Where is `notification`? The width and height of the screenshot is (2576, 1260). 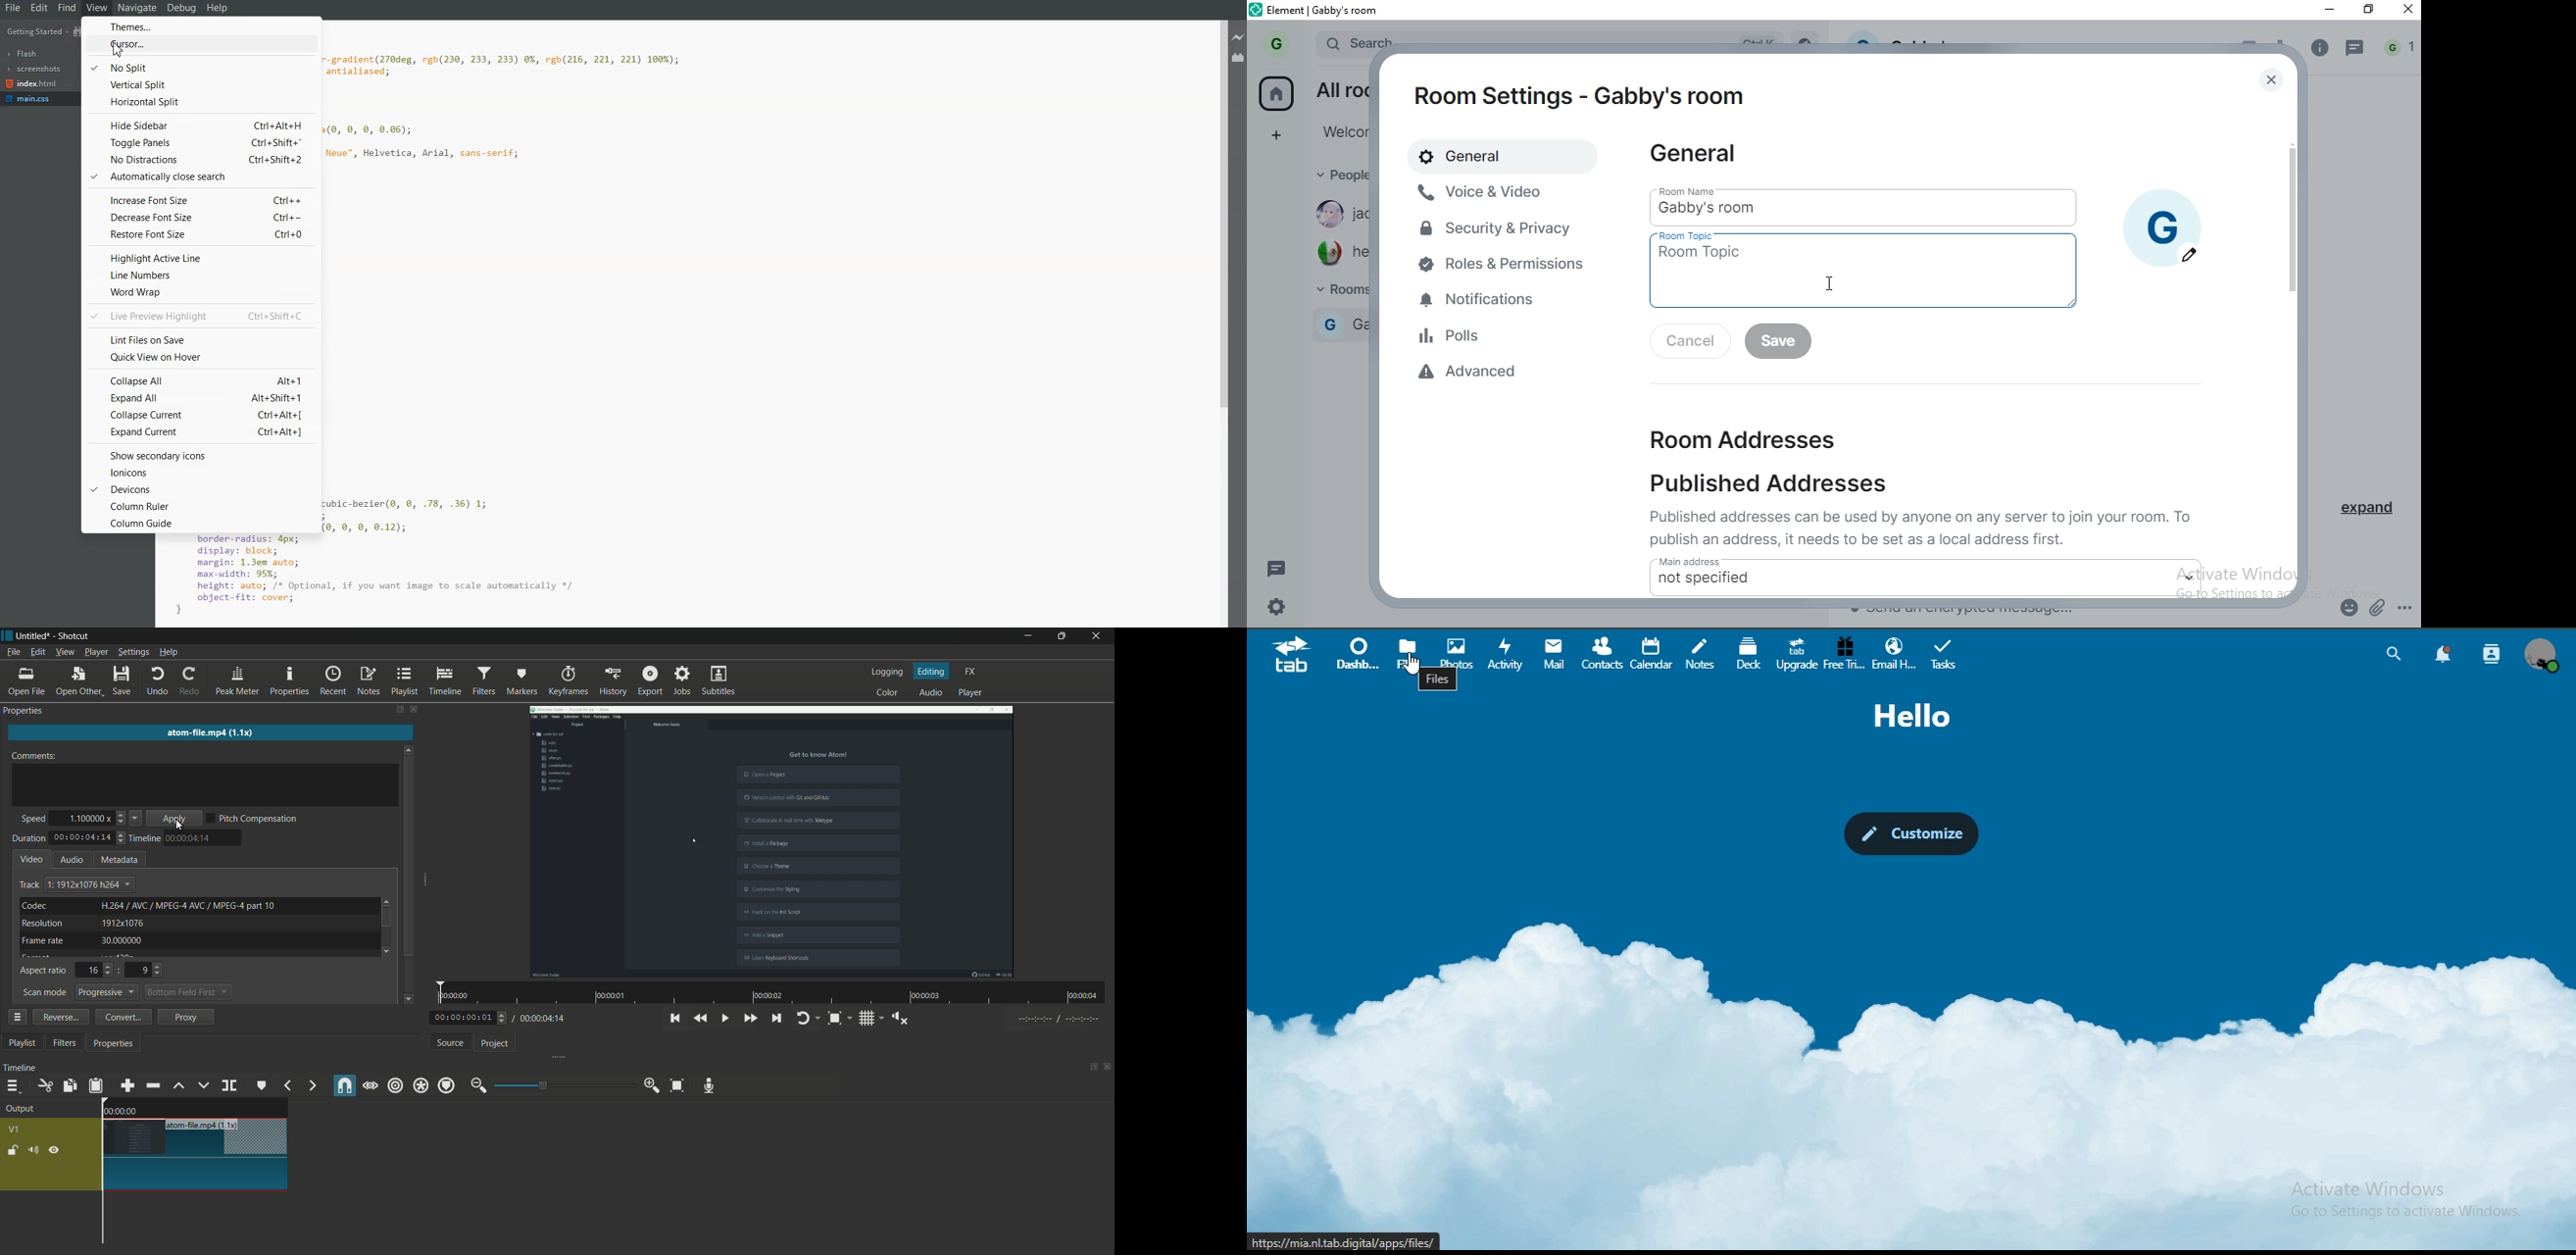 notification is located at coordinates (2400, 49).